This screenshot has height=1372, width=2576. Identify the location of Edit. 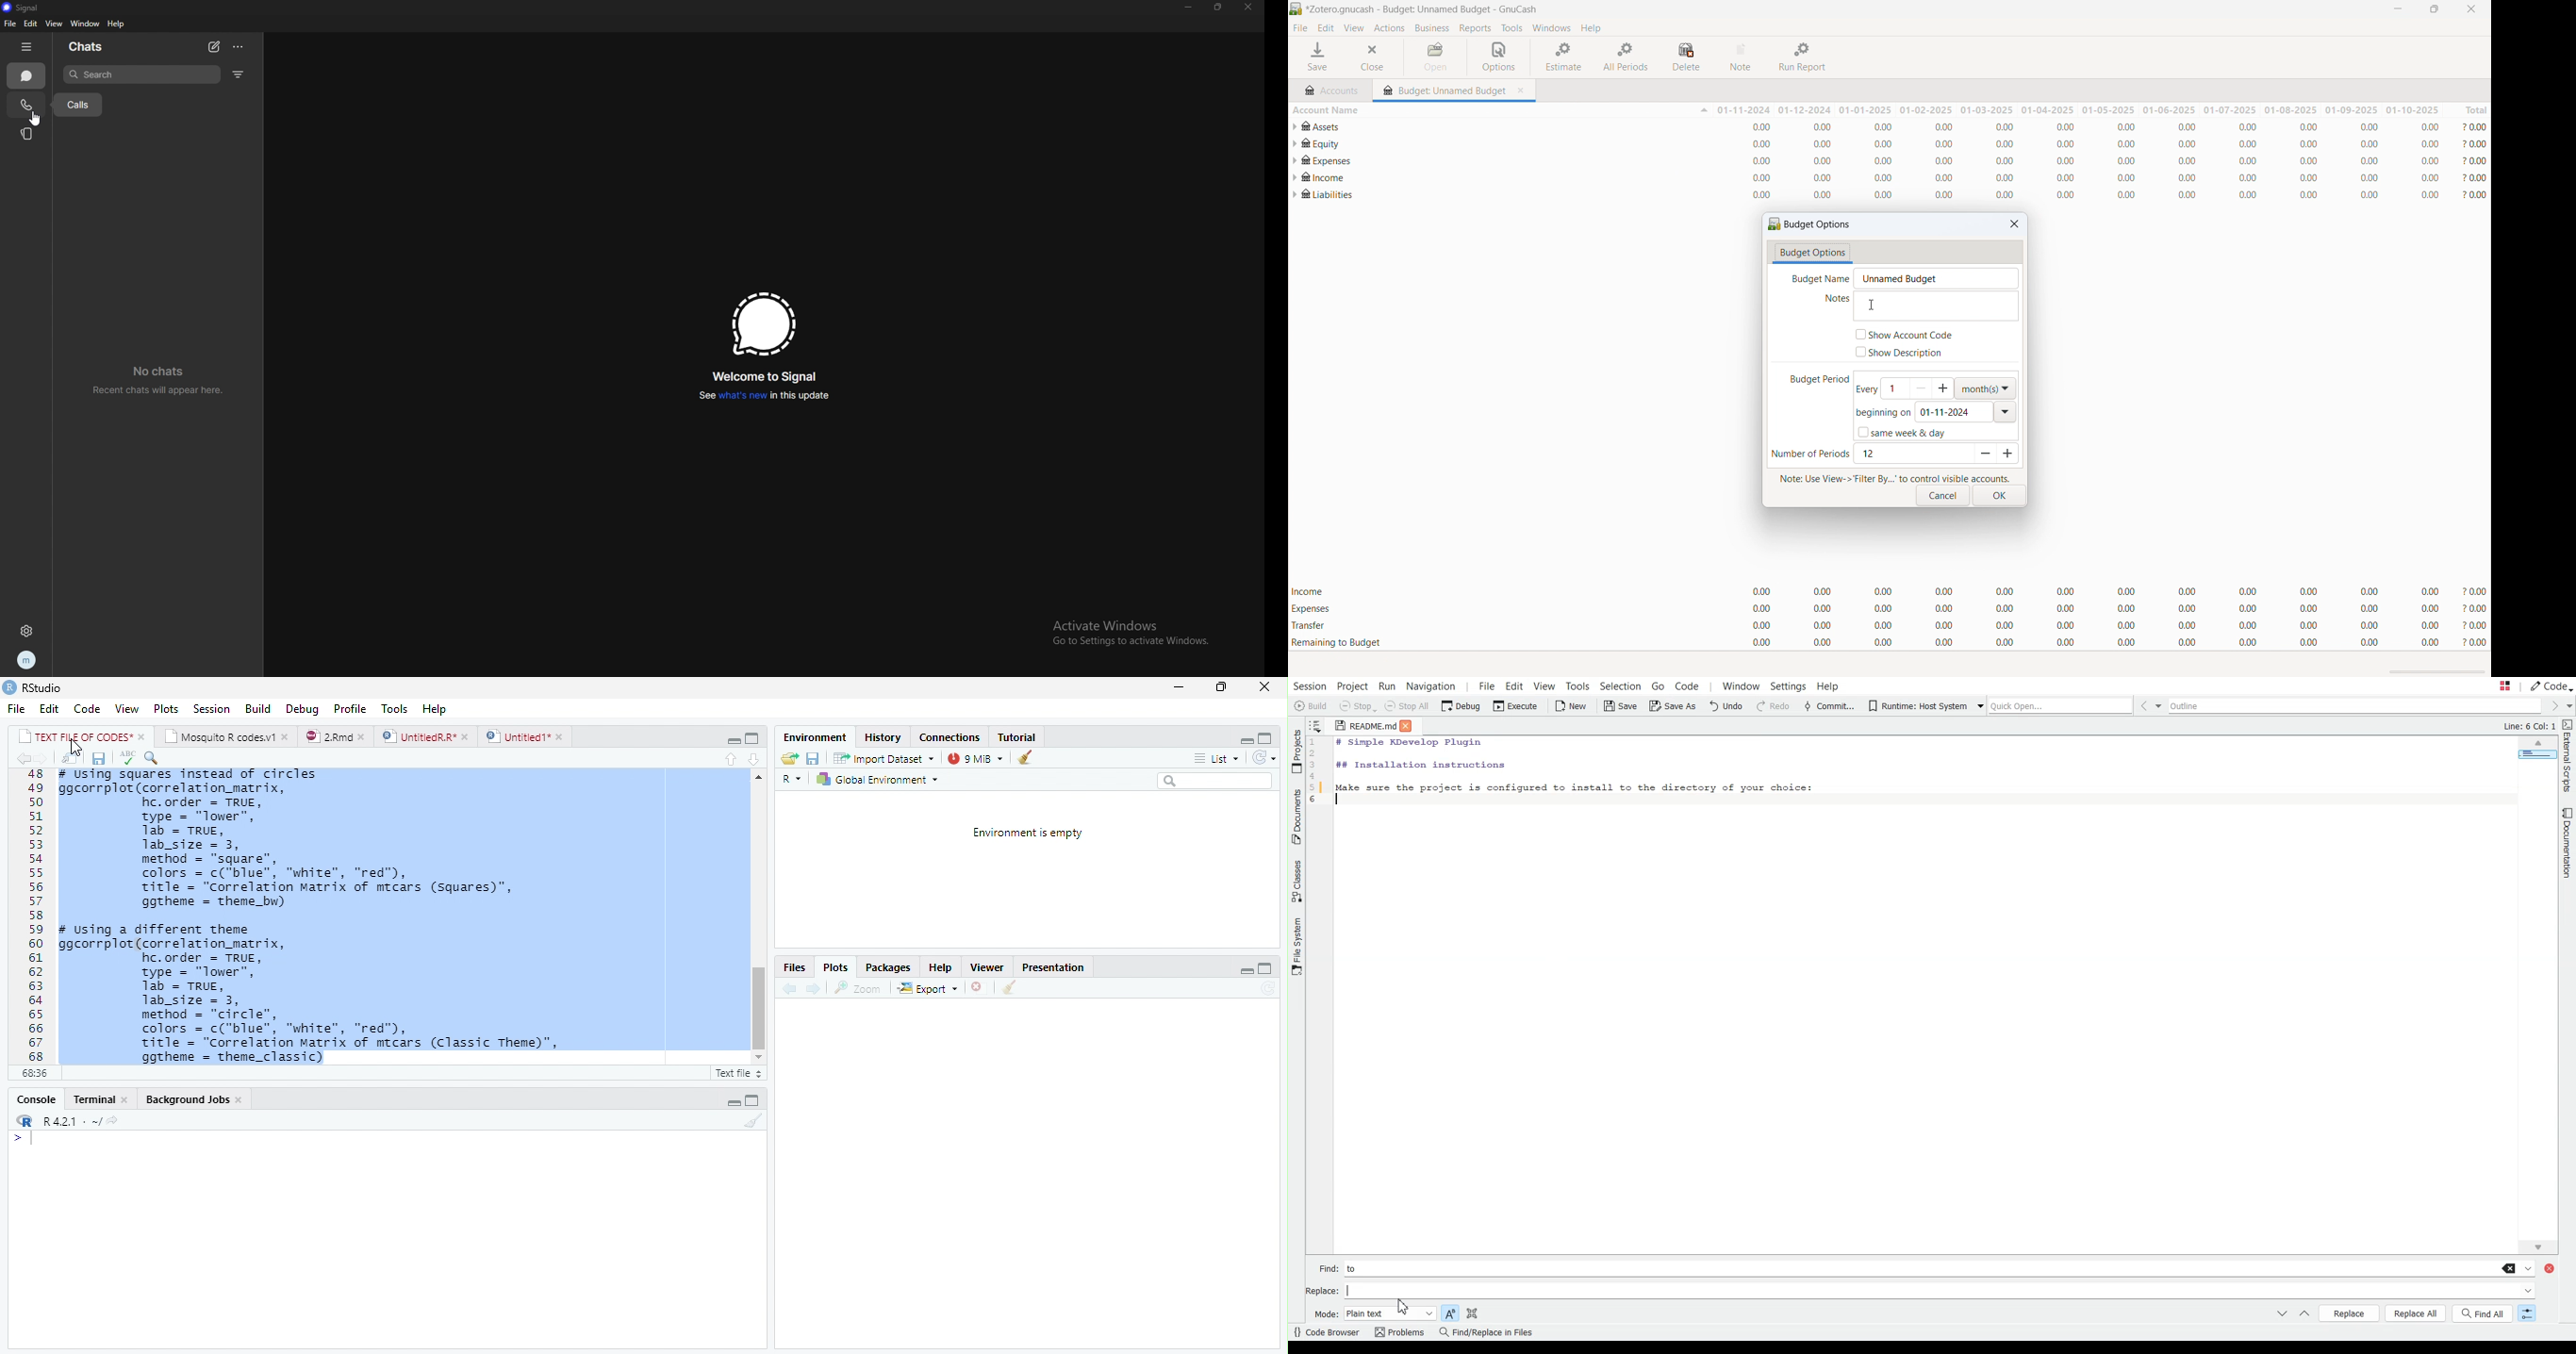
(50, 709).